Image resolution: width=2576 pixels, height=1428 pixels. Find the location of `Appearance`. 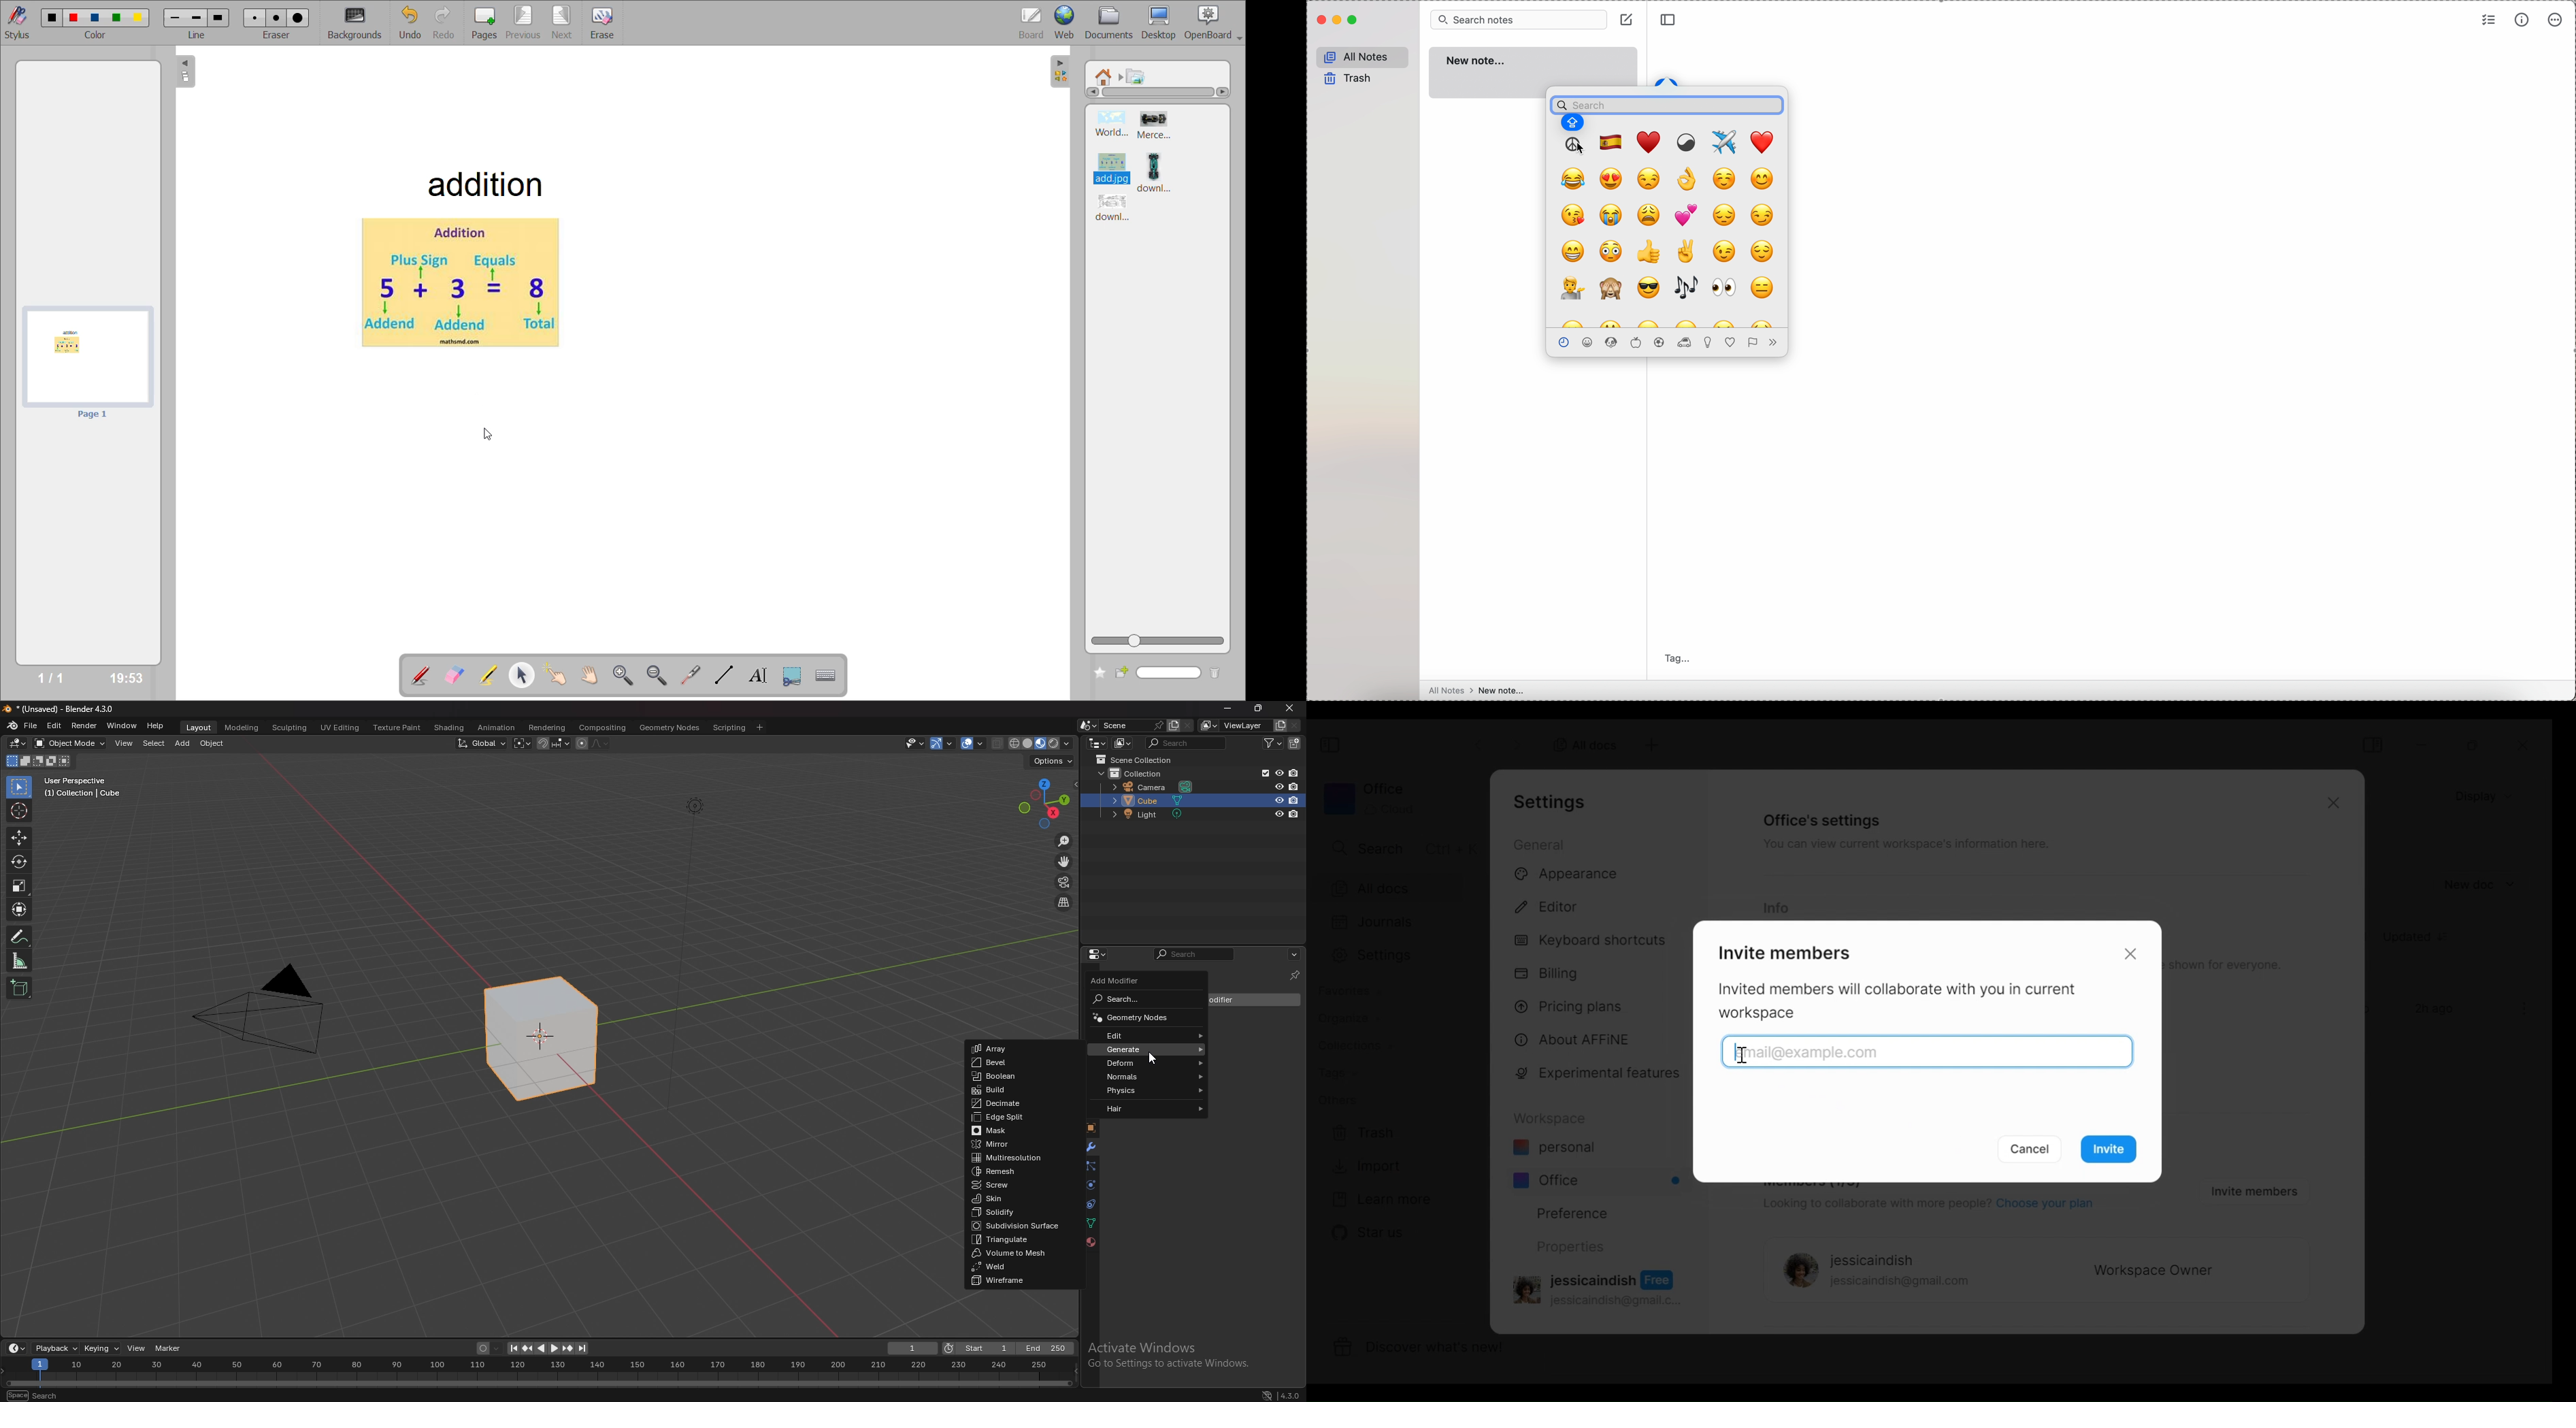

Appearance is located at coordinates (1570, 875).